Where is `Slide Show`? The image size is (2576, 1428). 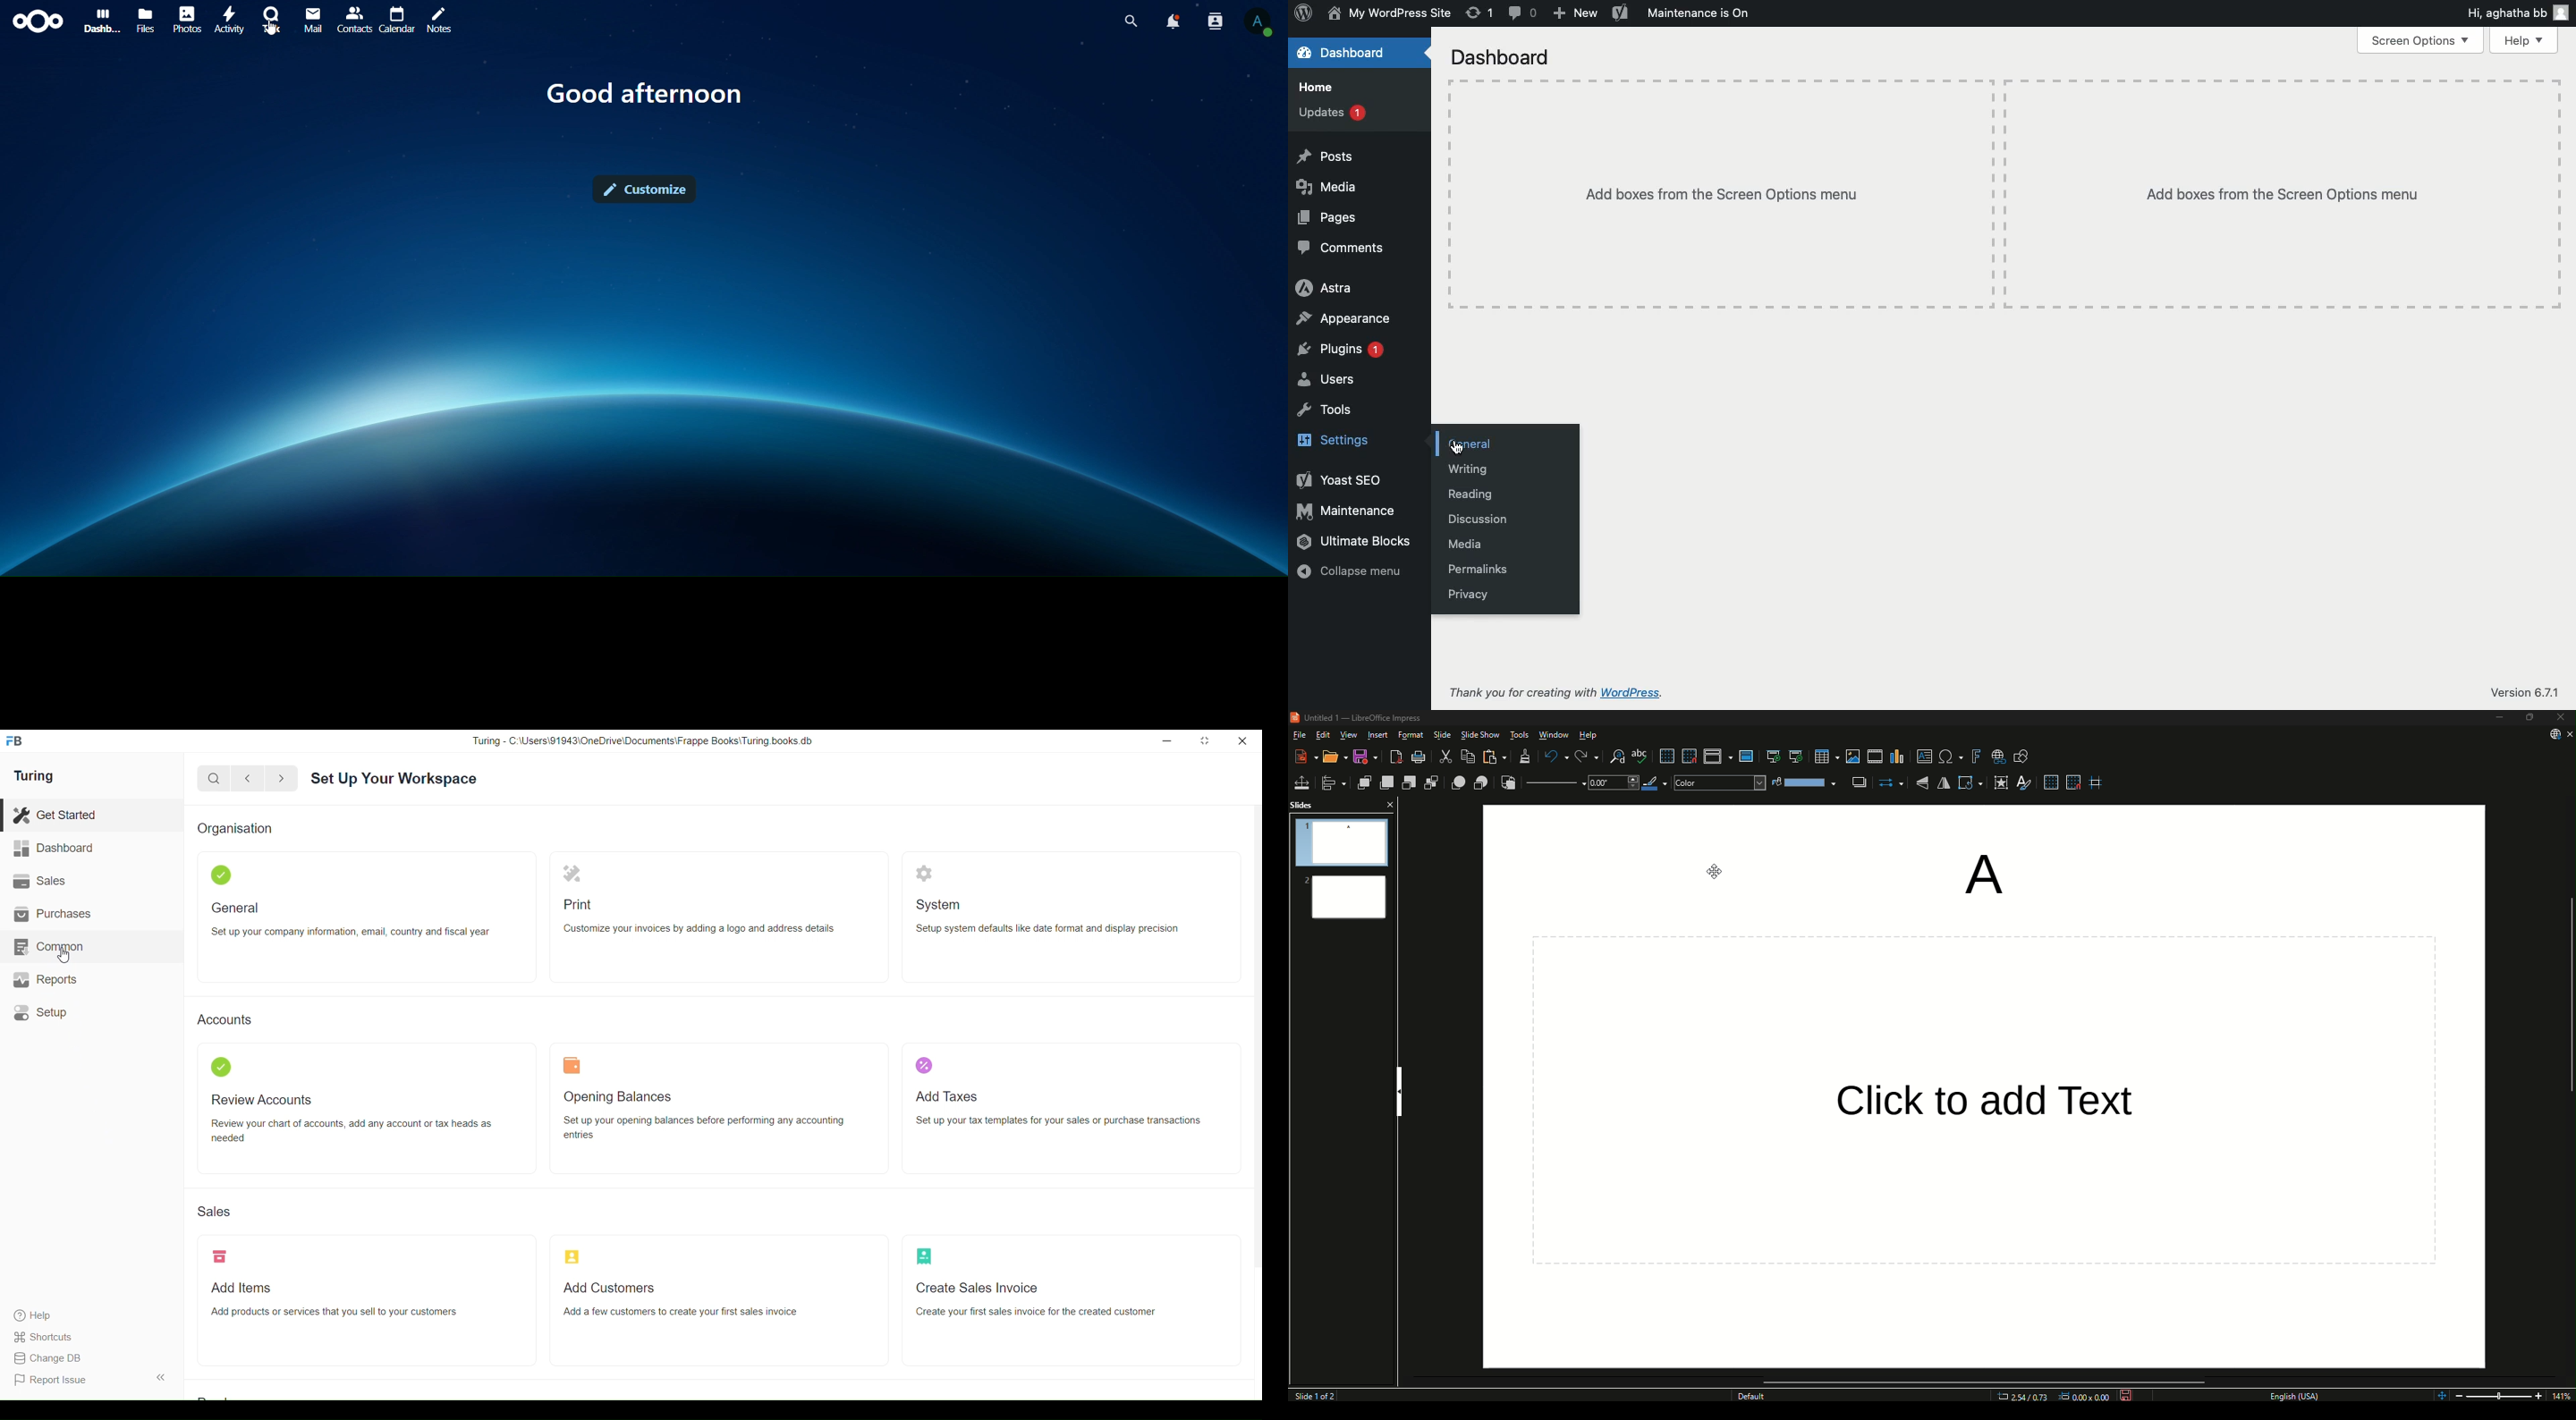 Slide Show is located at coordinates (1481, 736).